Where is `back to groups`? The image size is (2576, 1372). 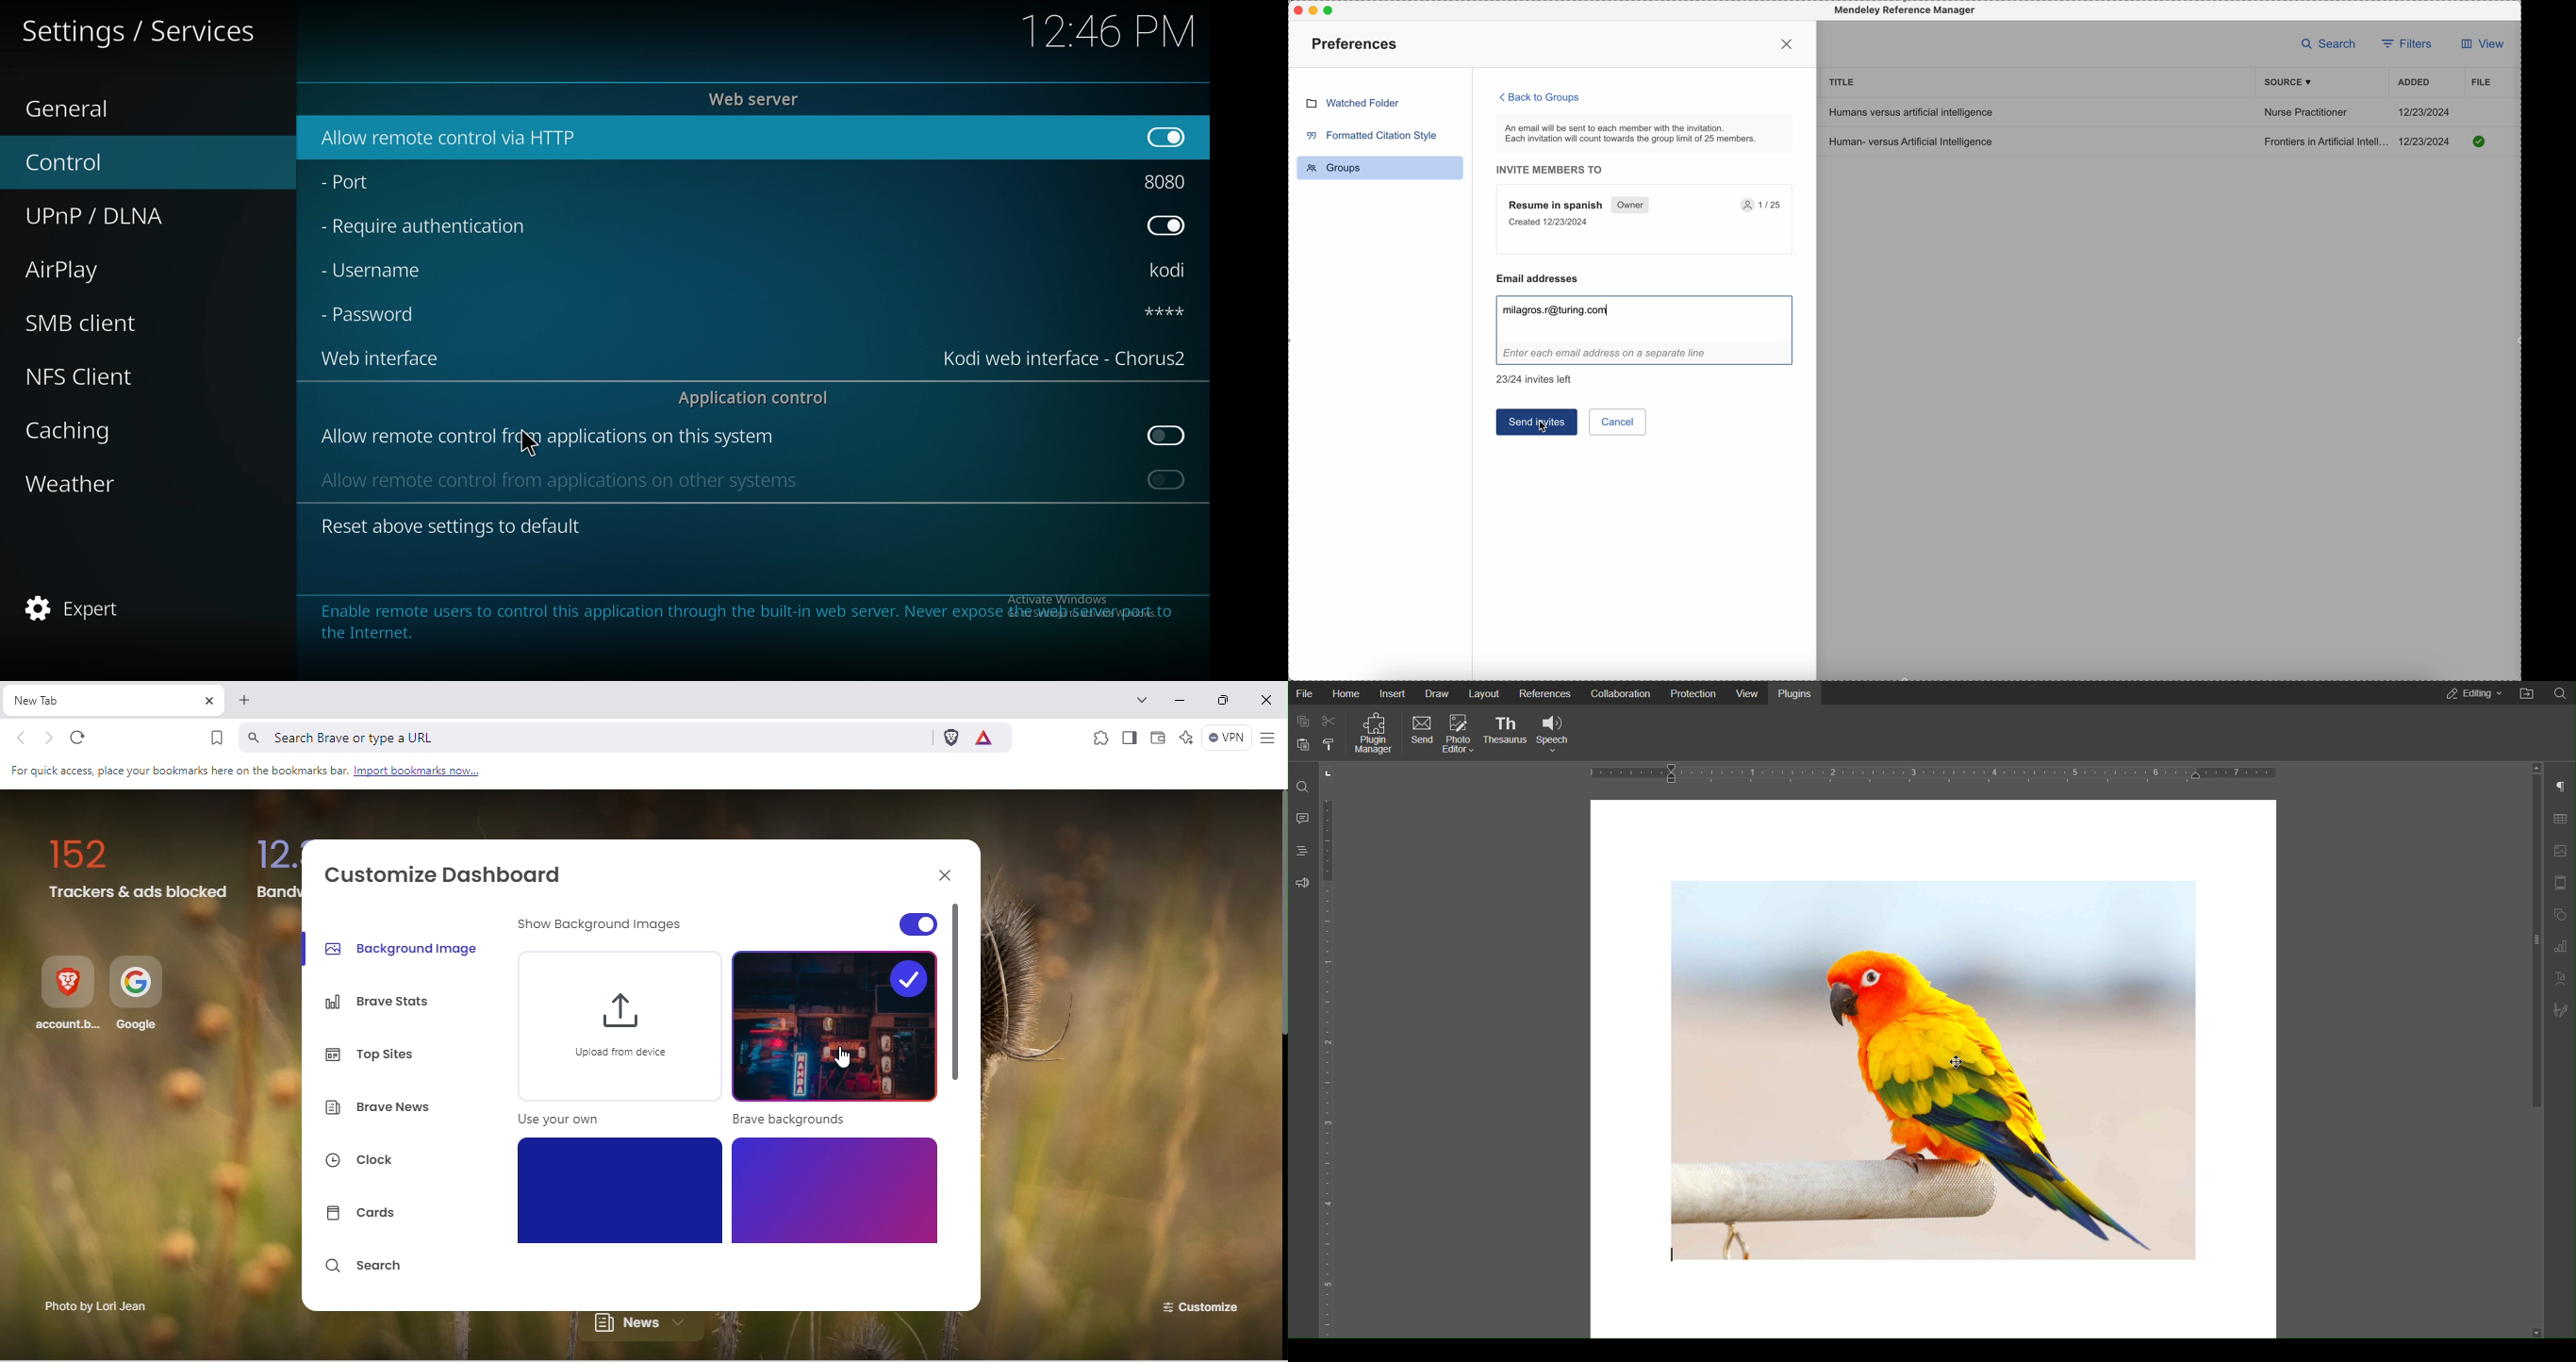 back to groups is located at coordinates (1540, 97).